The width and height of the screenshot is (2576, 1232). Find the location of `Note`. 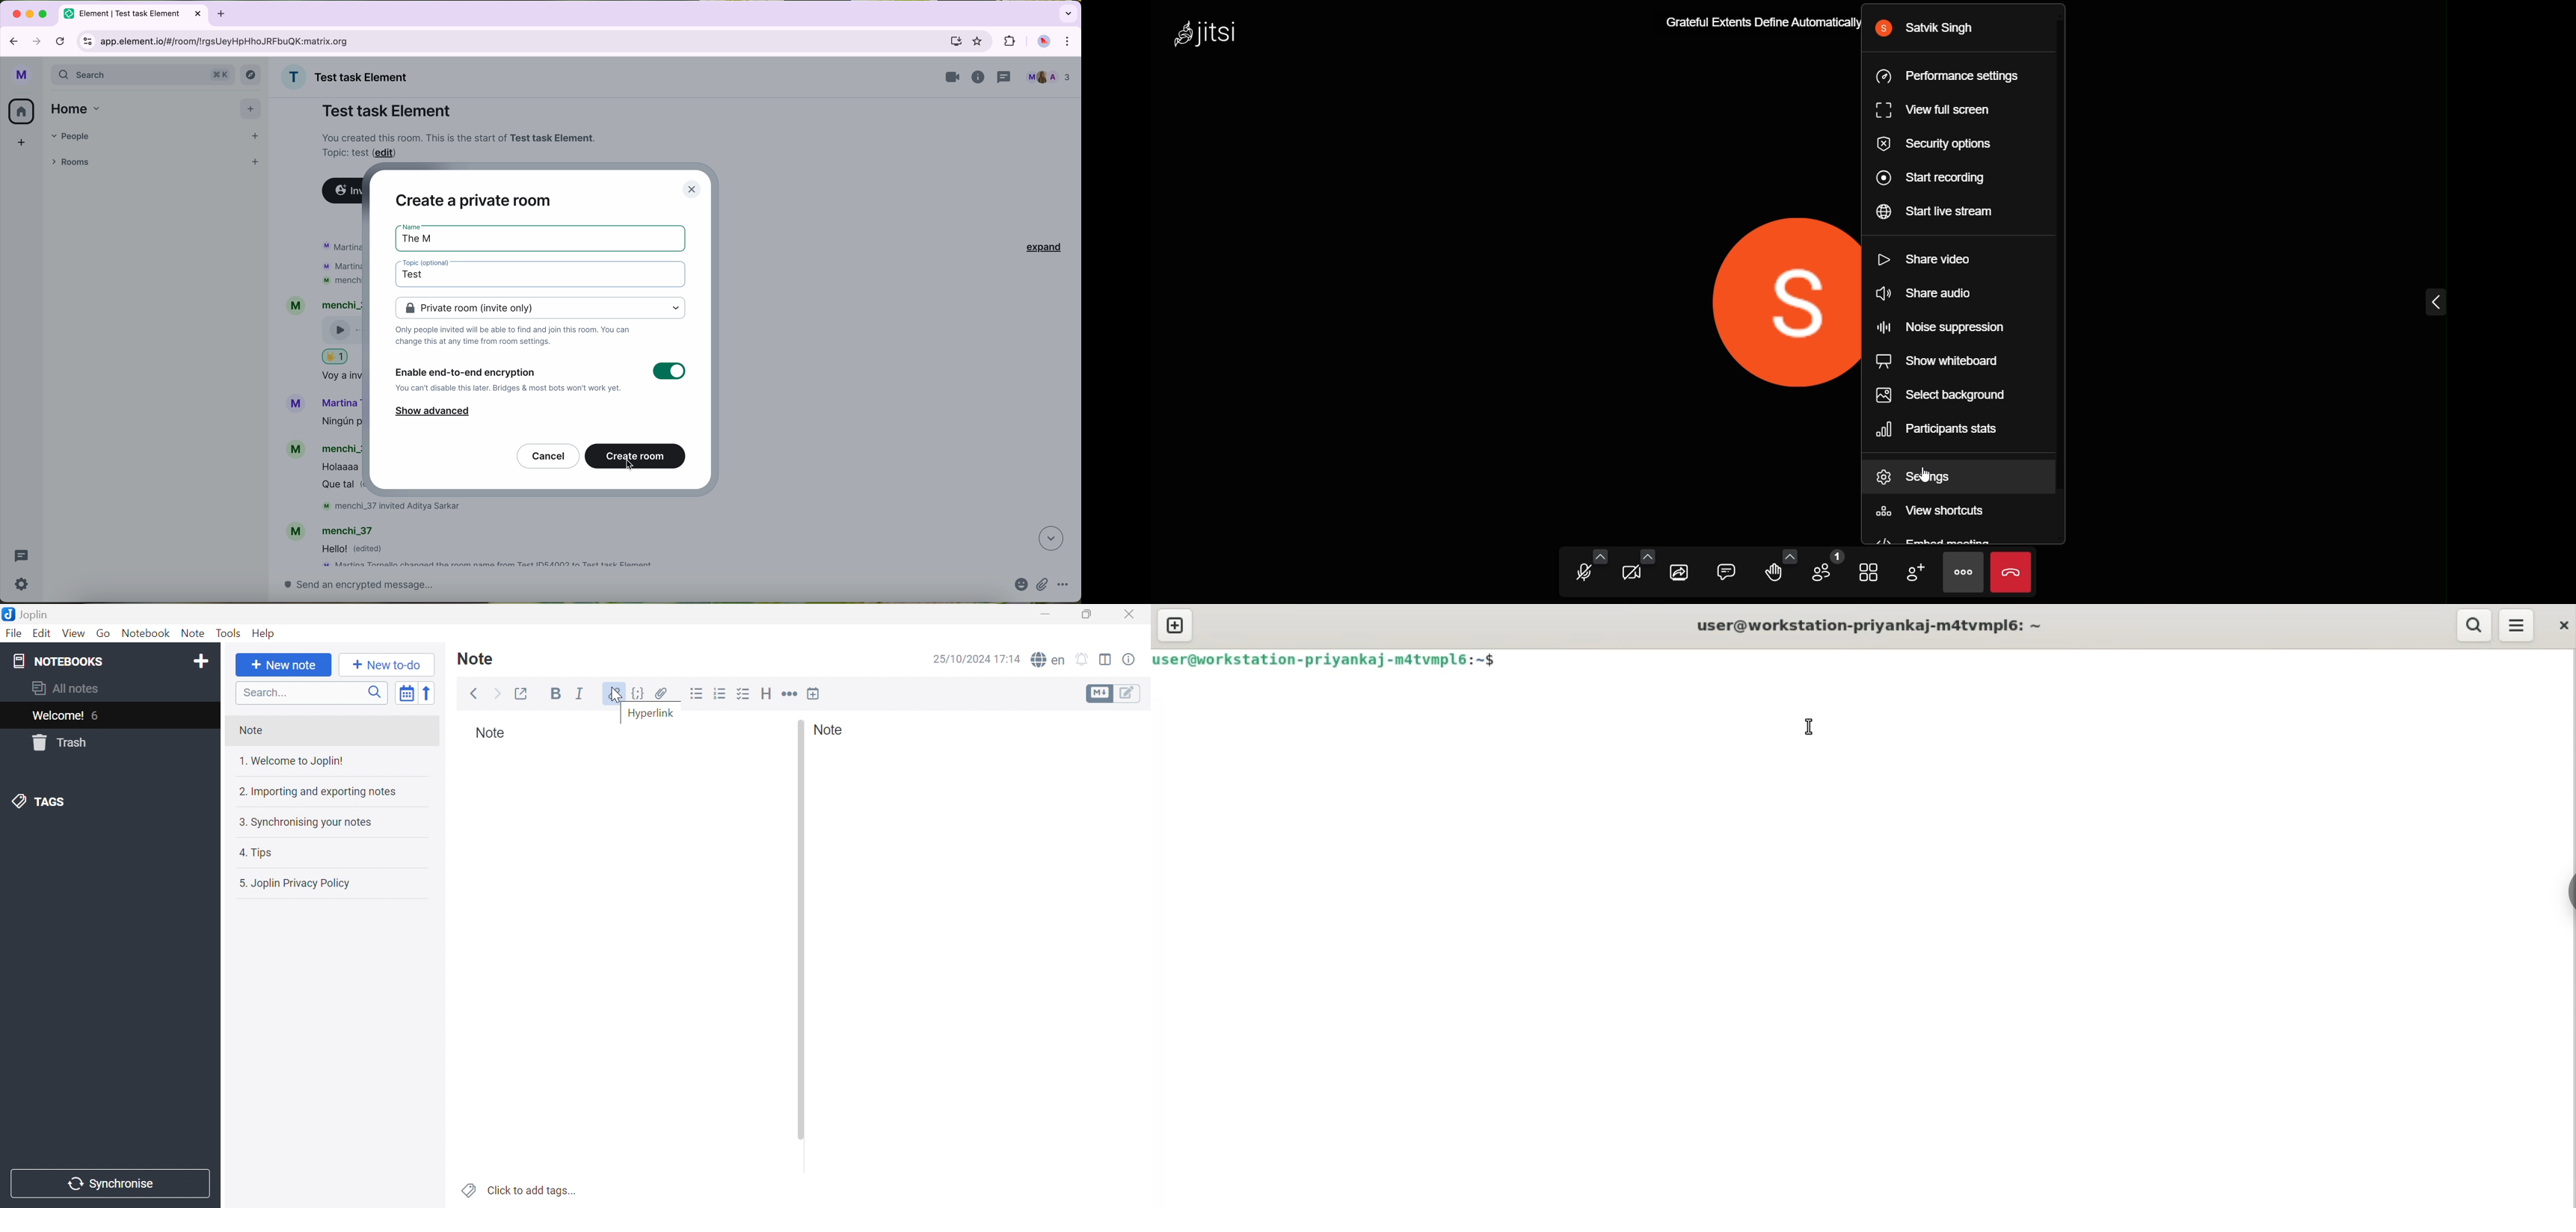

Note is located at coordinates (331, 732).